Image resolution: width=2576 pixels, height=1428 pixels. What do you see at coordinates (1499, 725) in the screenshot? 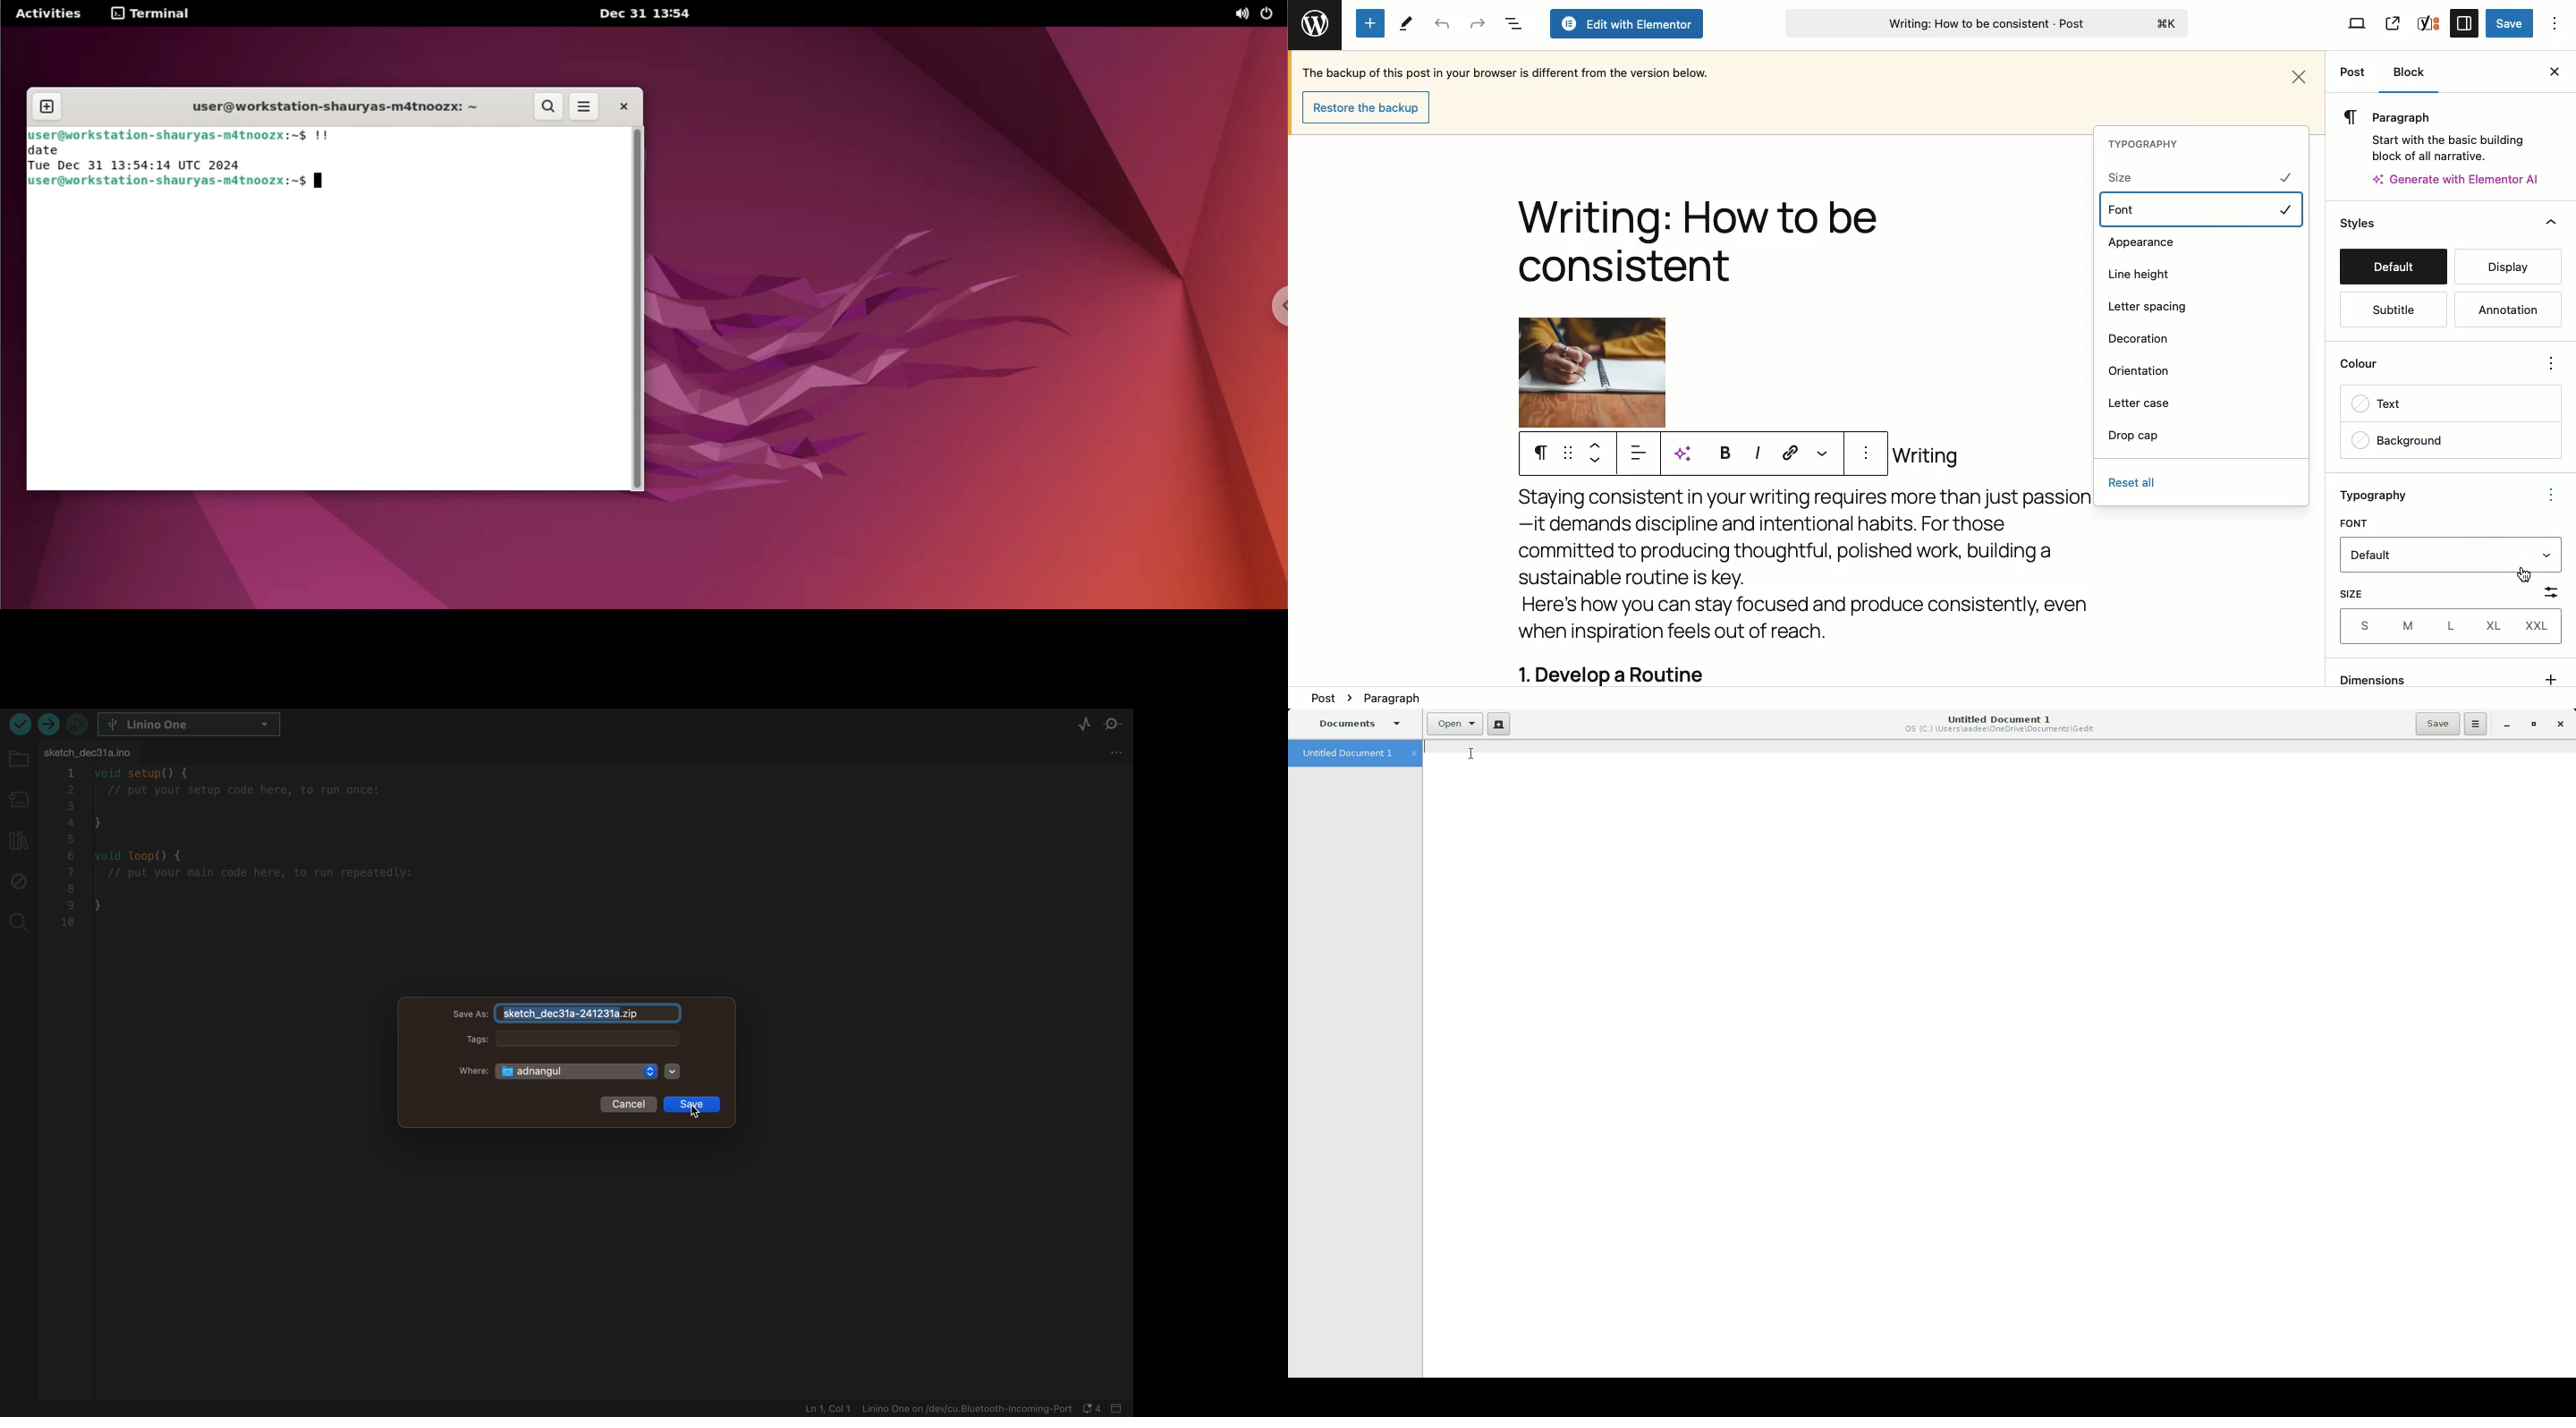
I see `New` at bounding box center [1499, 725].